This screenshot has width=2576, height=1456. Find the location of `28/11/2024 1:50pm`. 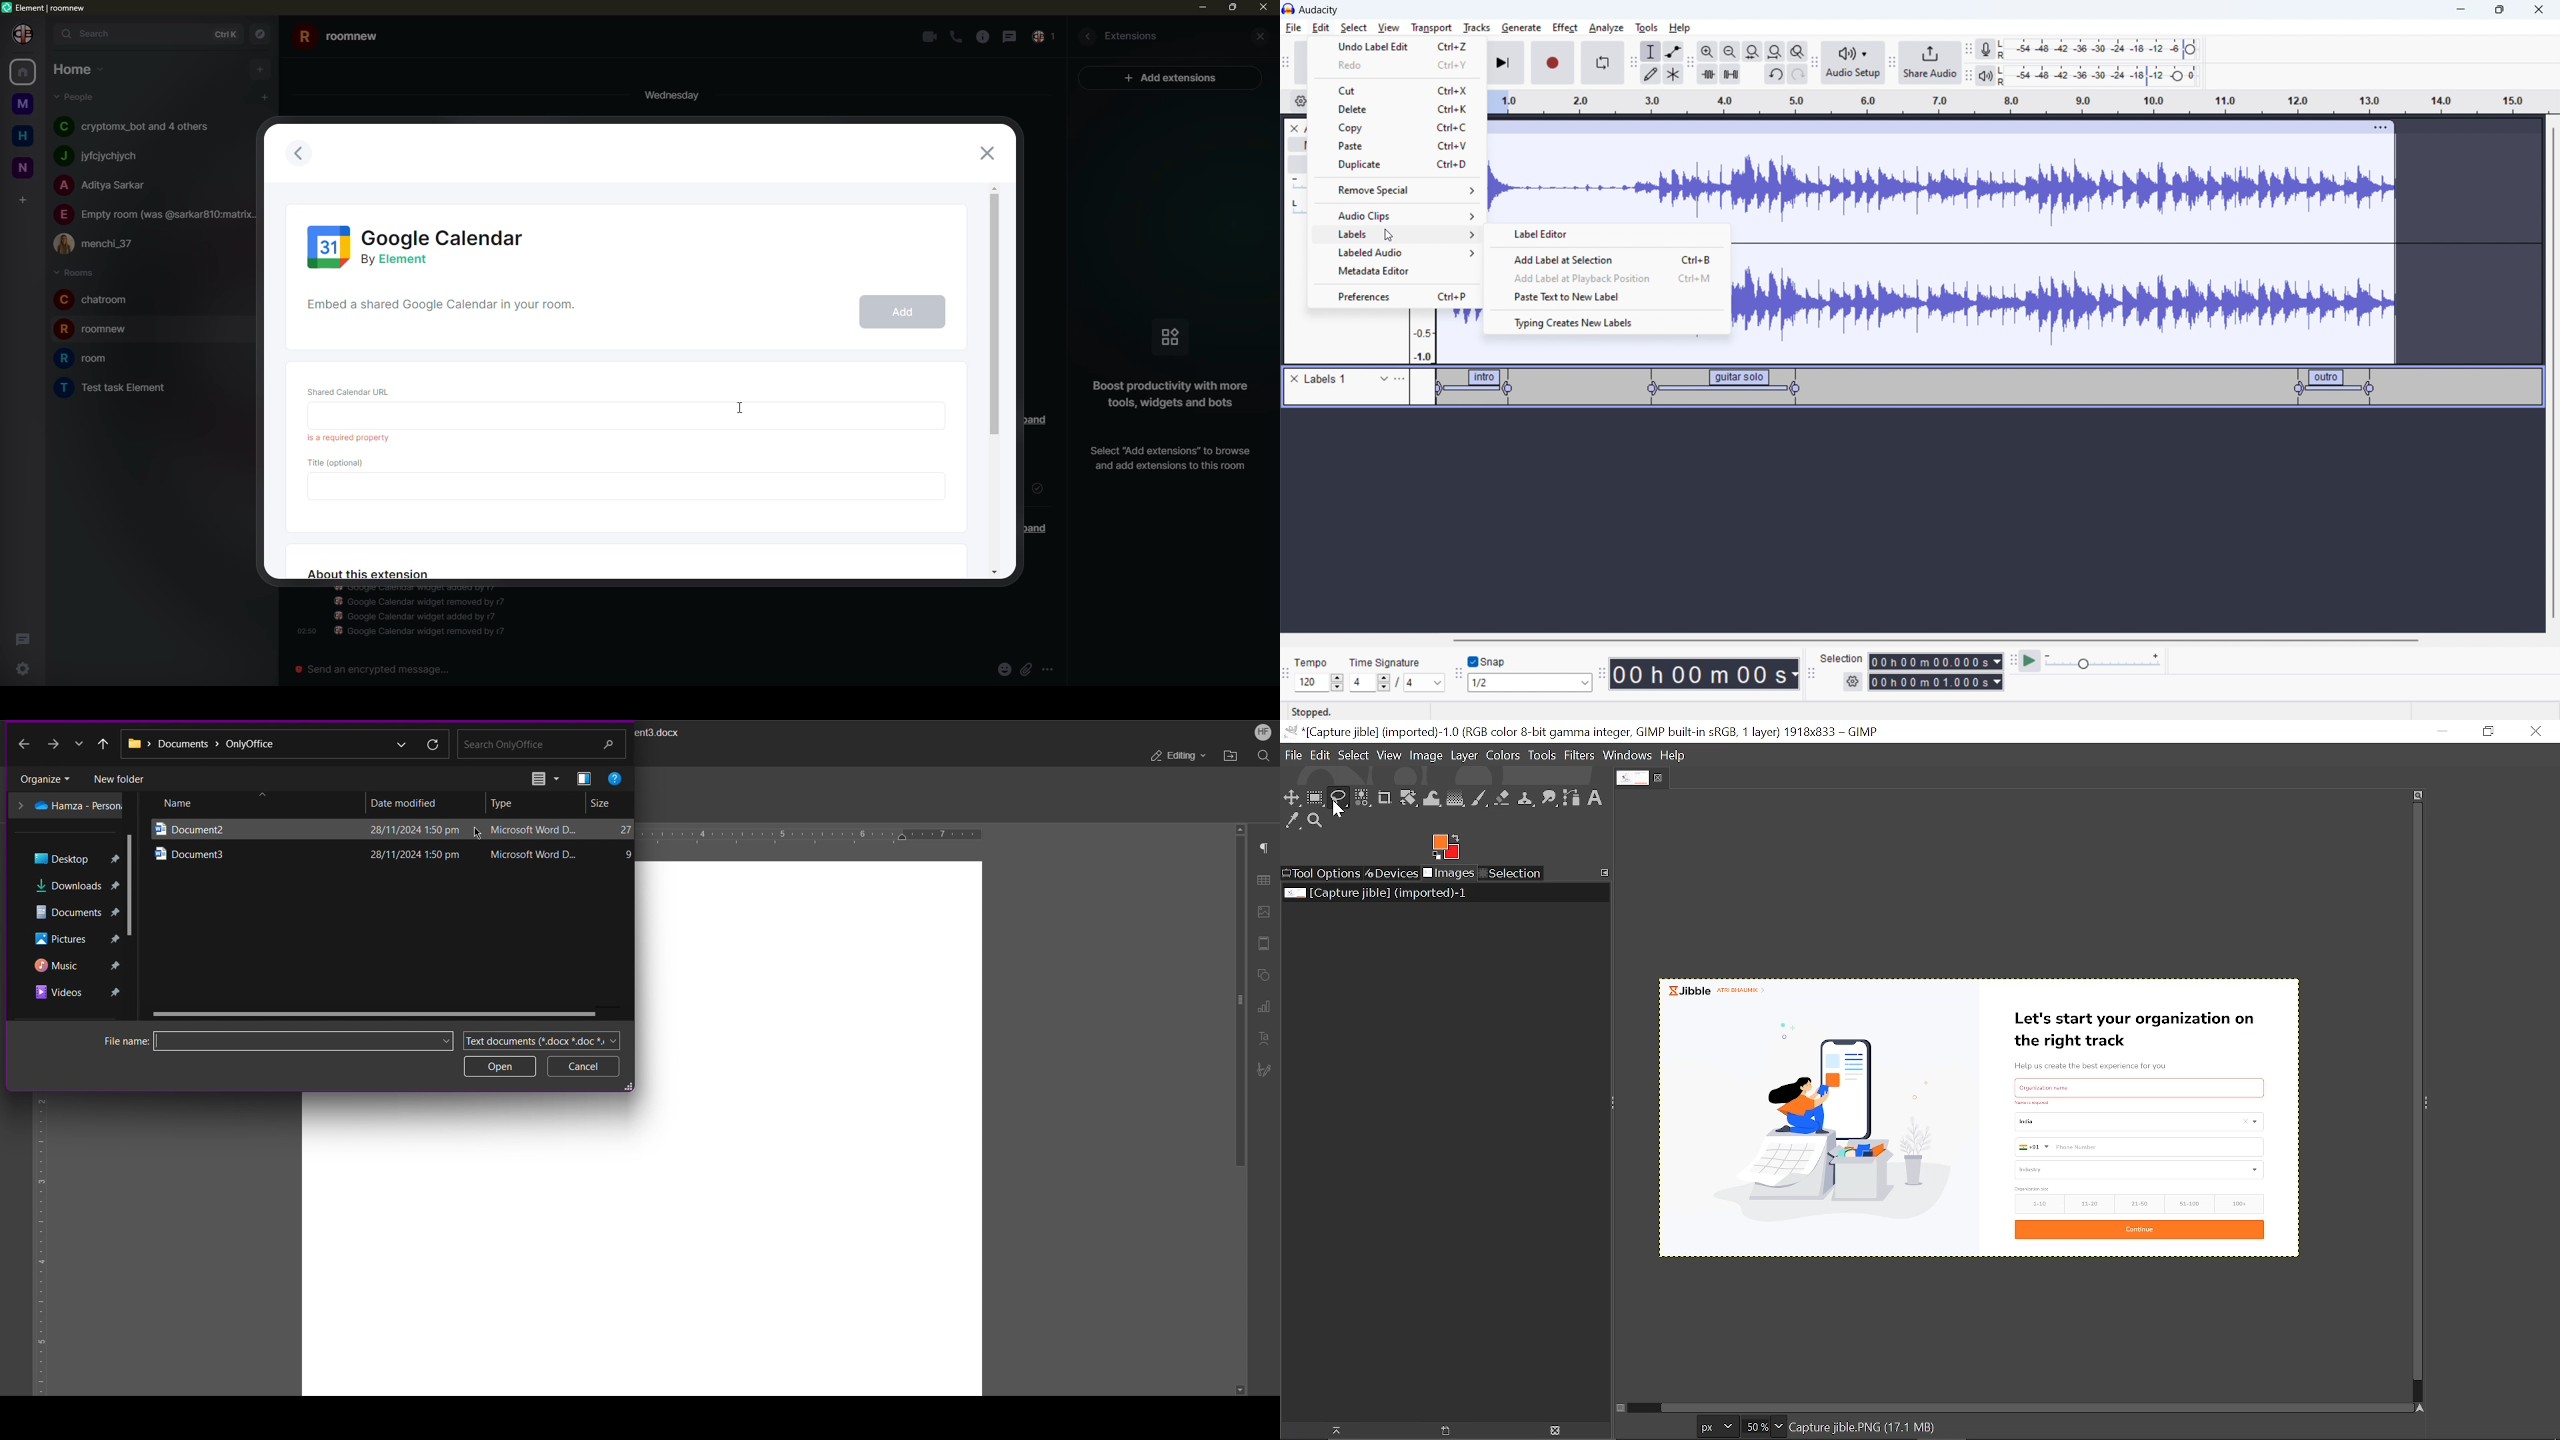

28/11/2024 1:50pm is located at coordinates (412, 853).